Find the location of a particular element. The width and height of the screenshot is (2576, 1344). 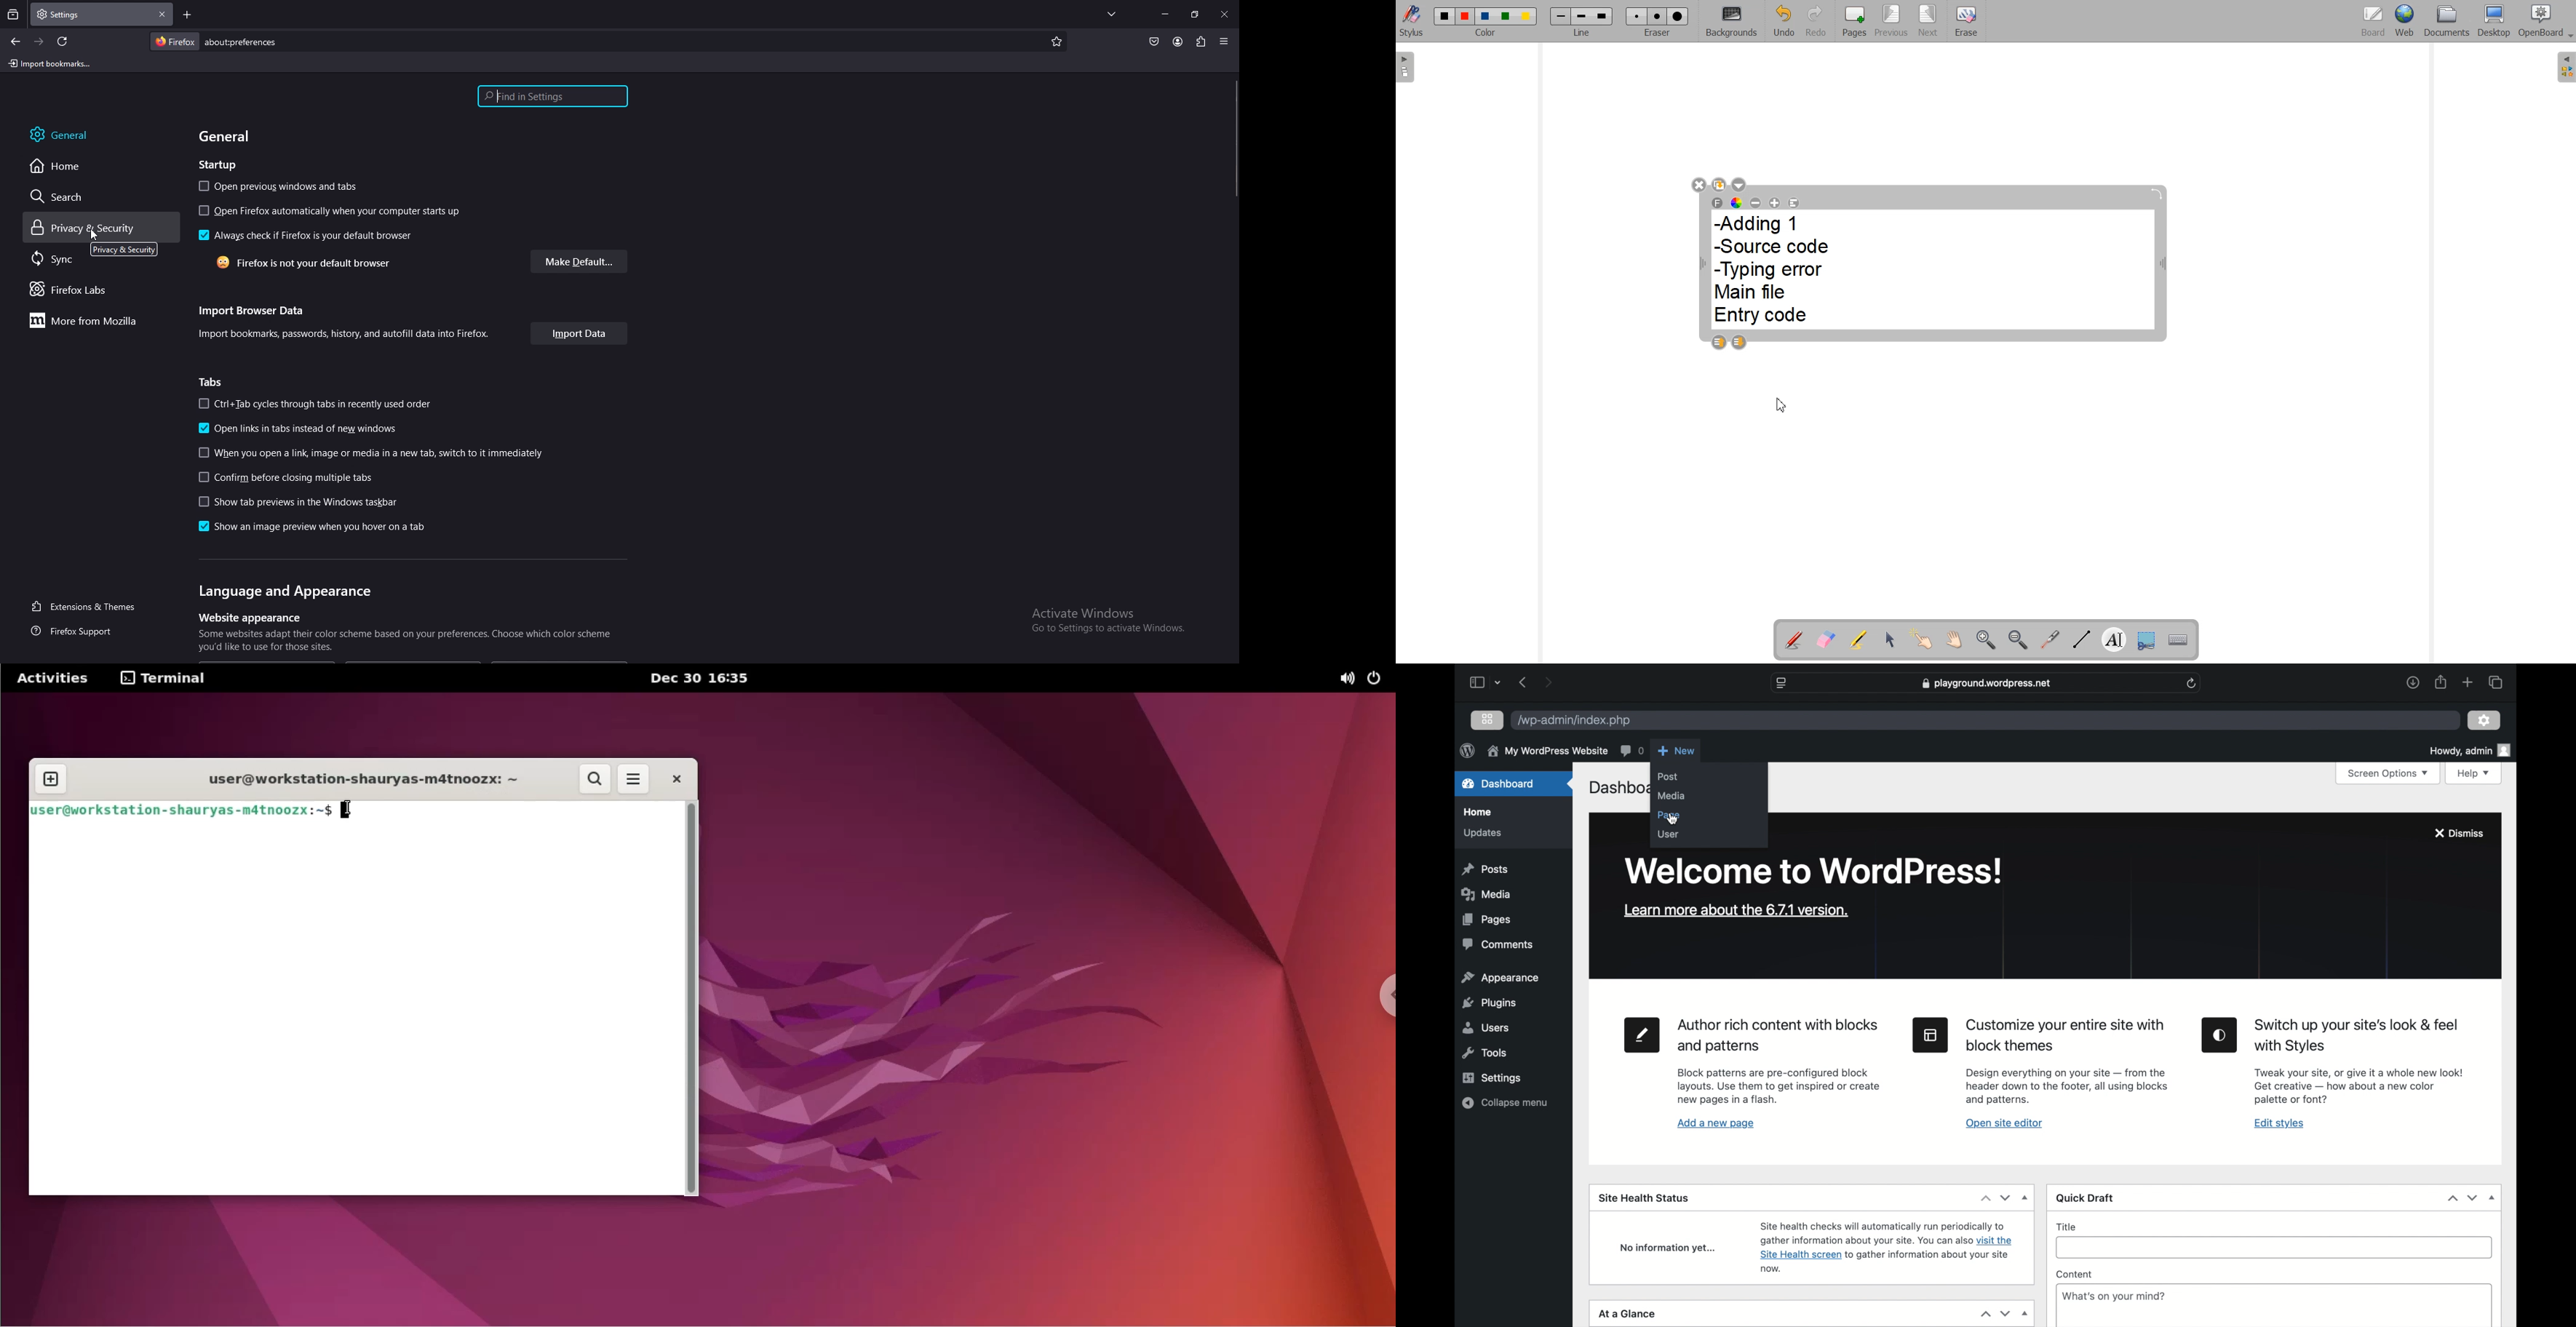

add a new page is located at coordinates (1716, 1123).